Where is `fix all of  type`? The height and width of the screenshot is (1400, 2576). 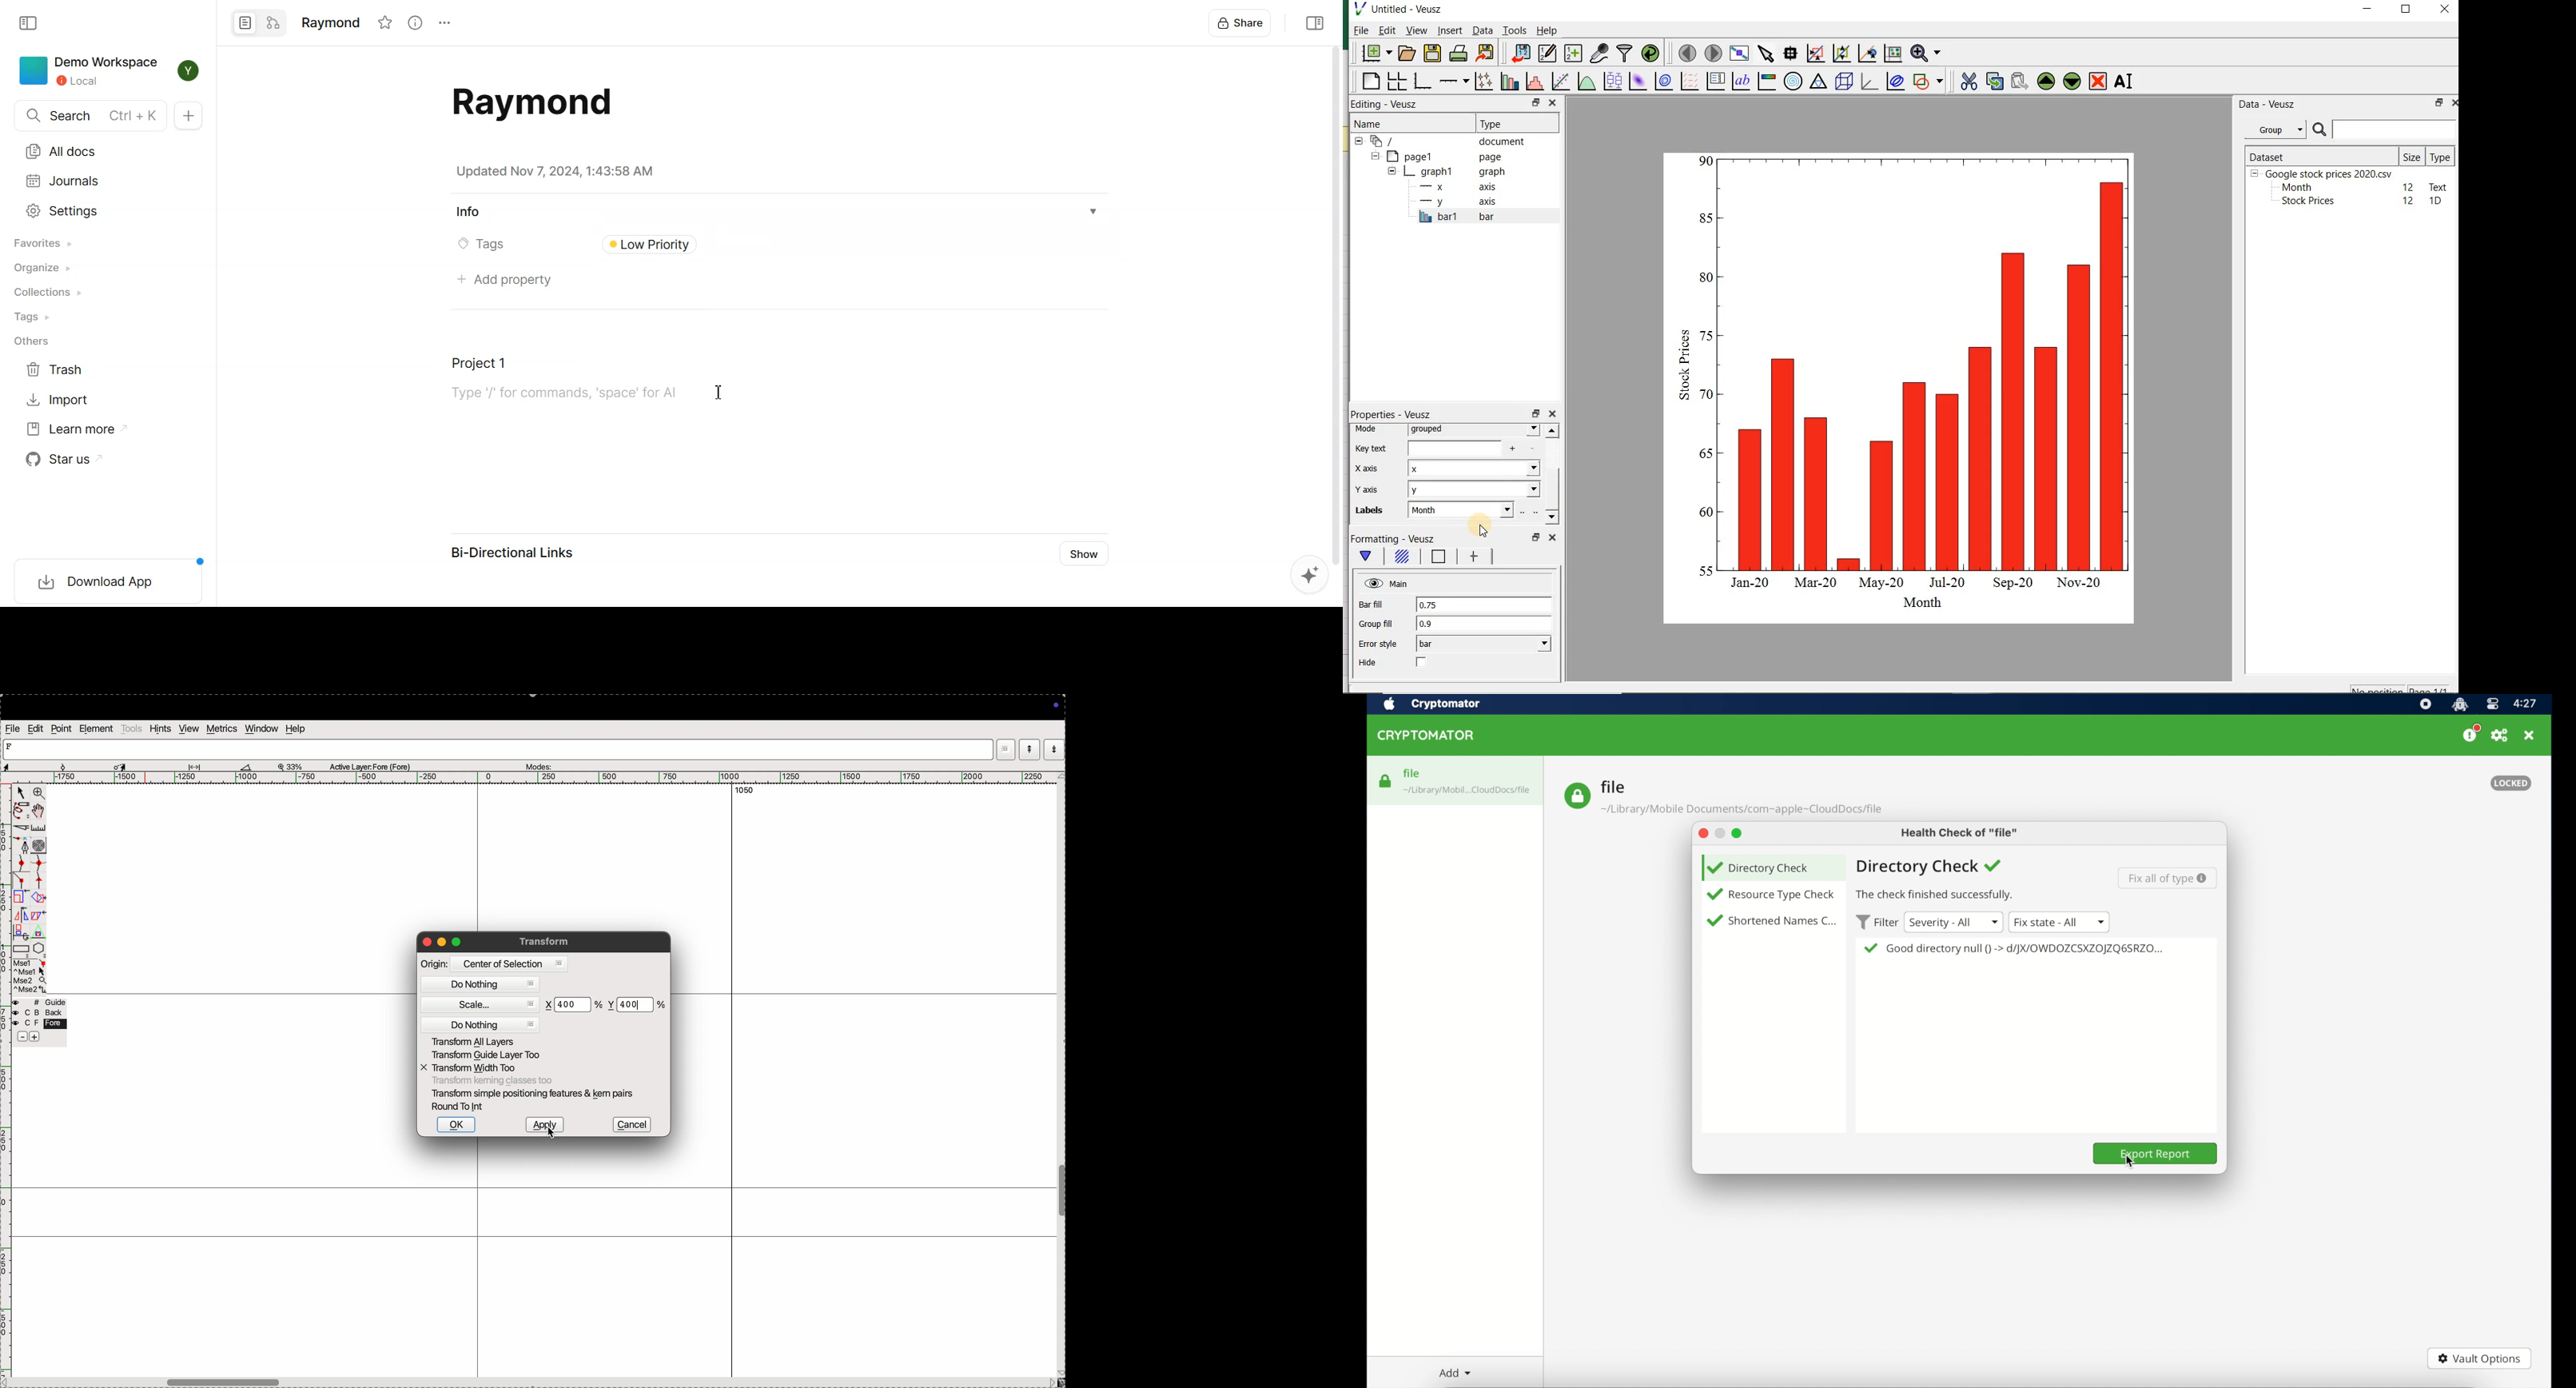
fix all of  type is located at coordinates (2169, 877).